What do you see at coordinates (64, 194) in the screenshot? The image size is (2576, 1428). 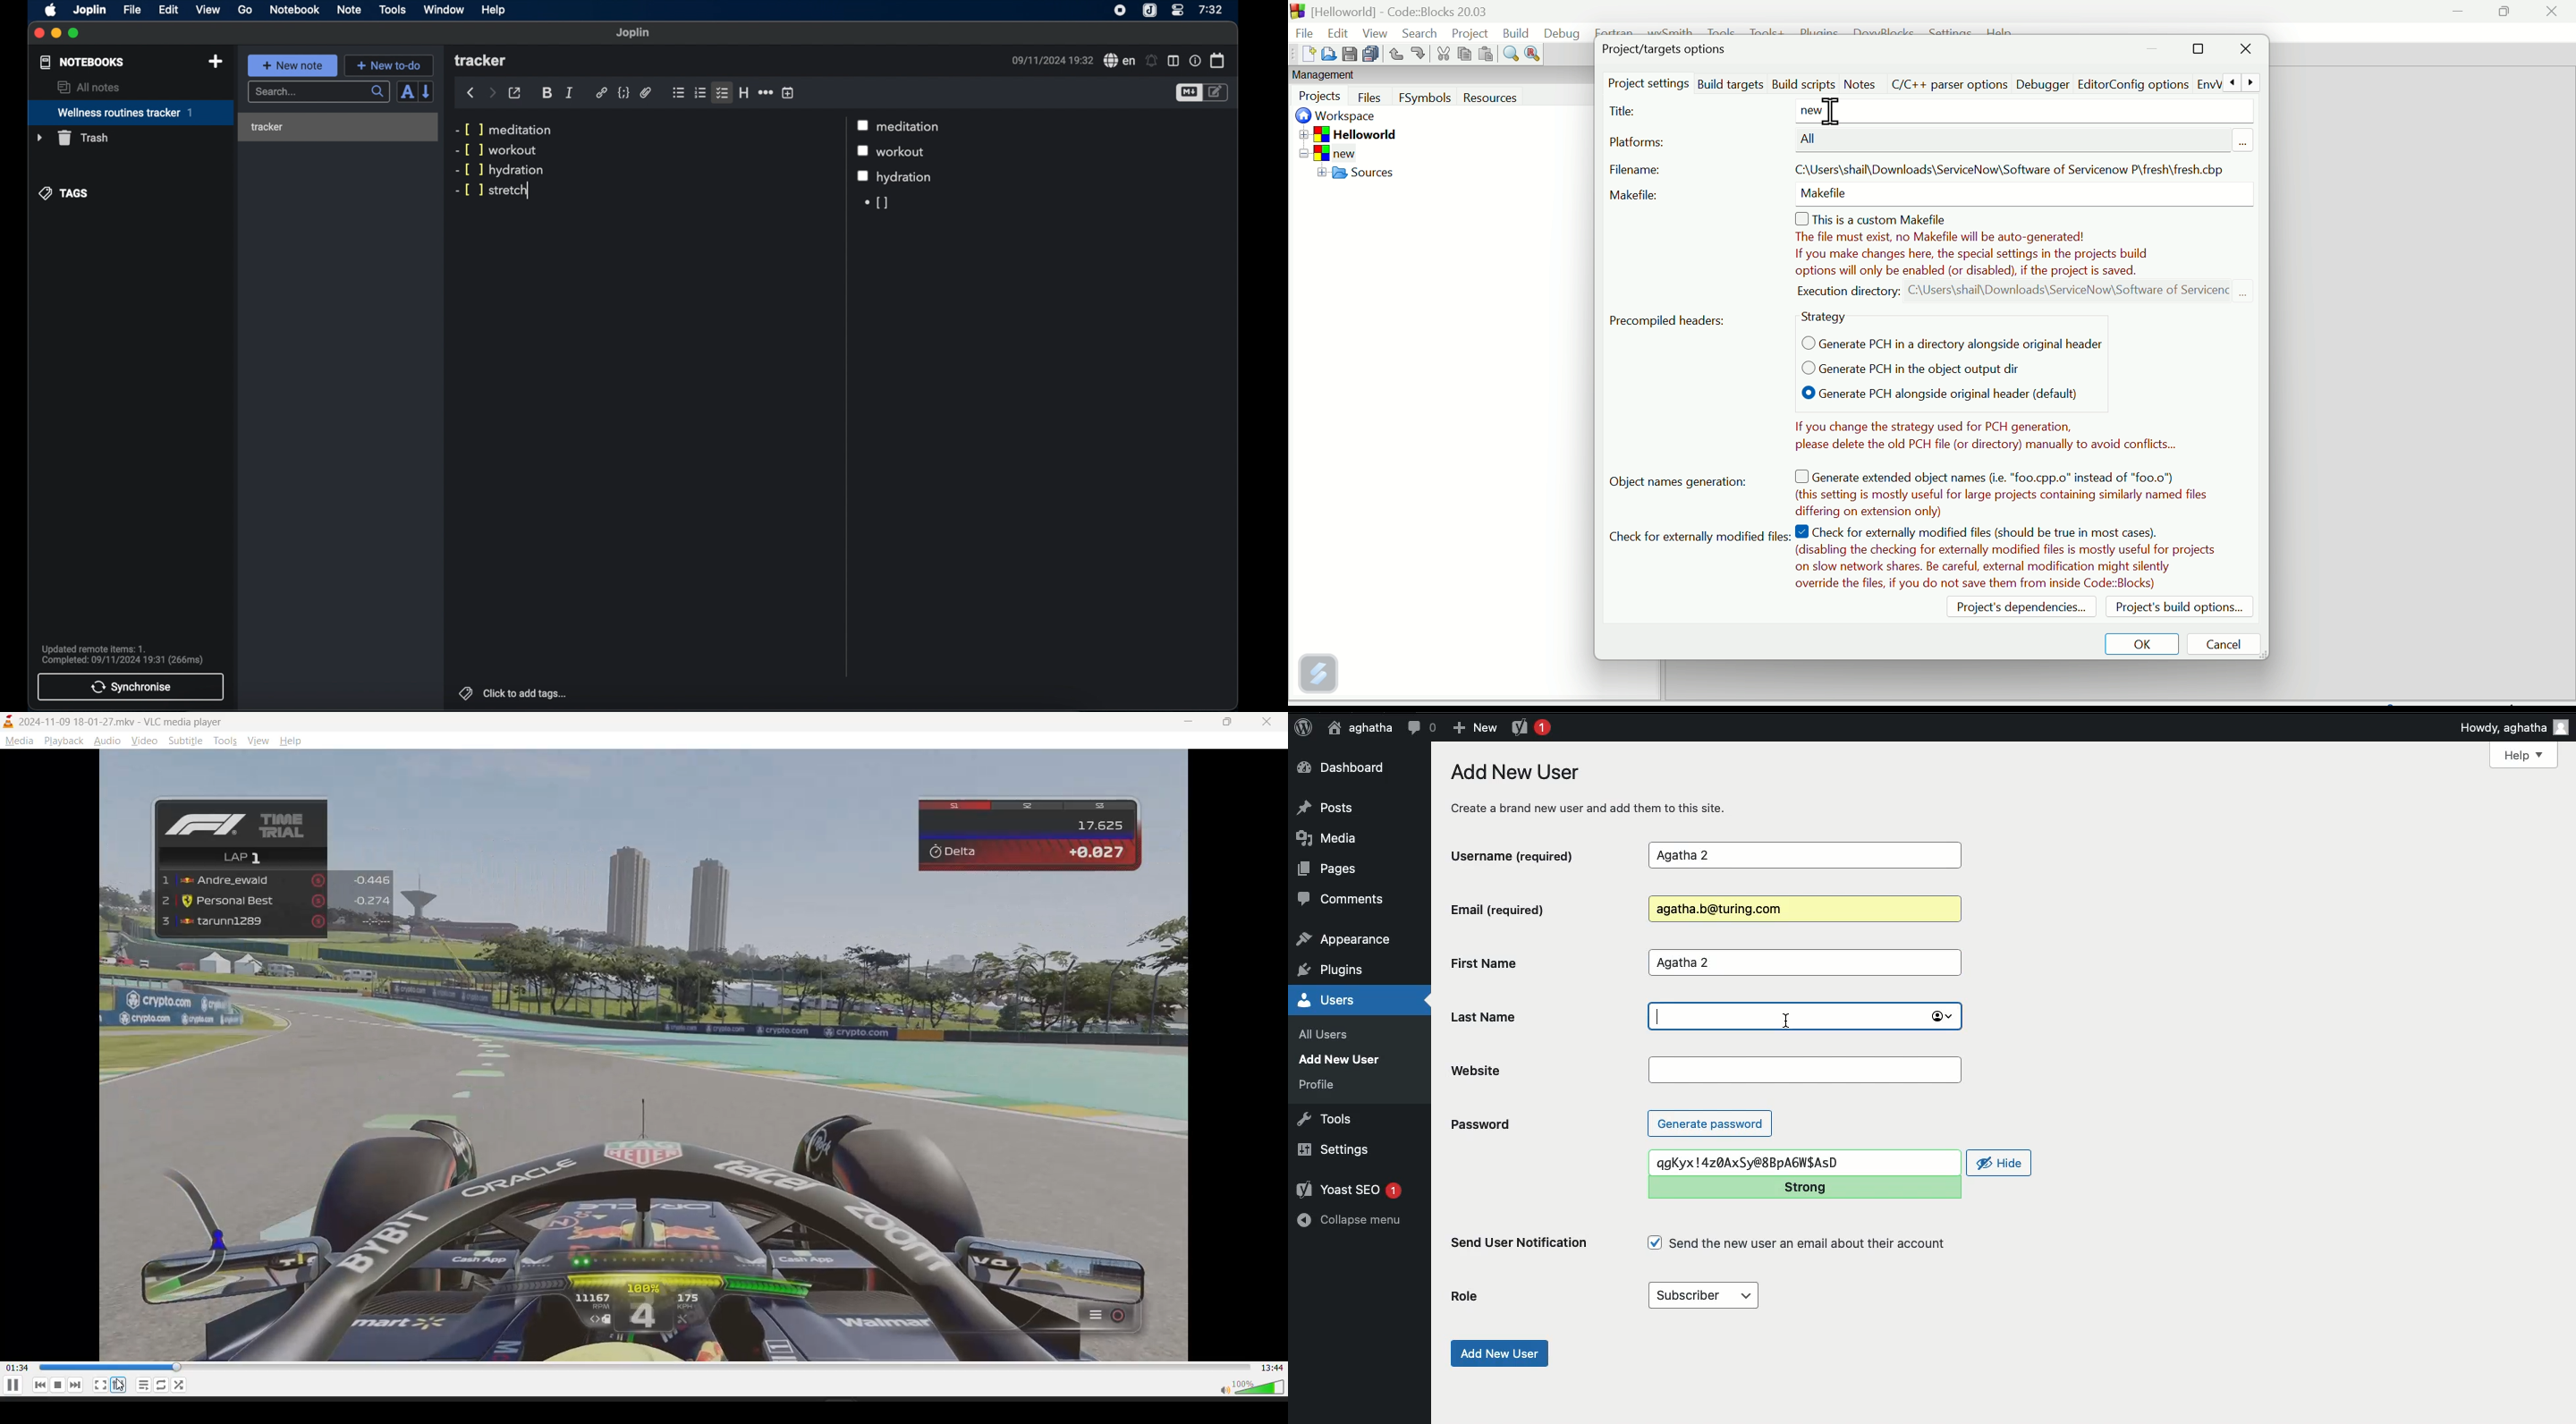 I see `tags` at bounding box center [64, 194].